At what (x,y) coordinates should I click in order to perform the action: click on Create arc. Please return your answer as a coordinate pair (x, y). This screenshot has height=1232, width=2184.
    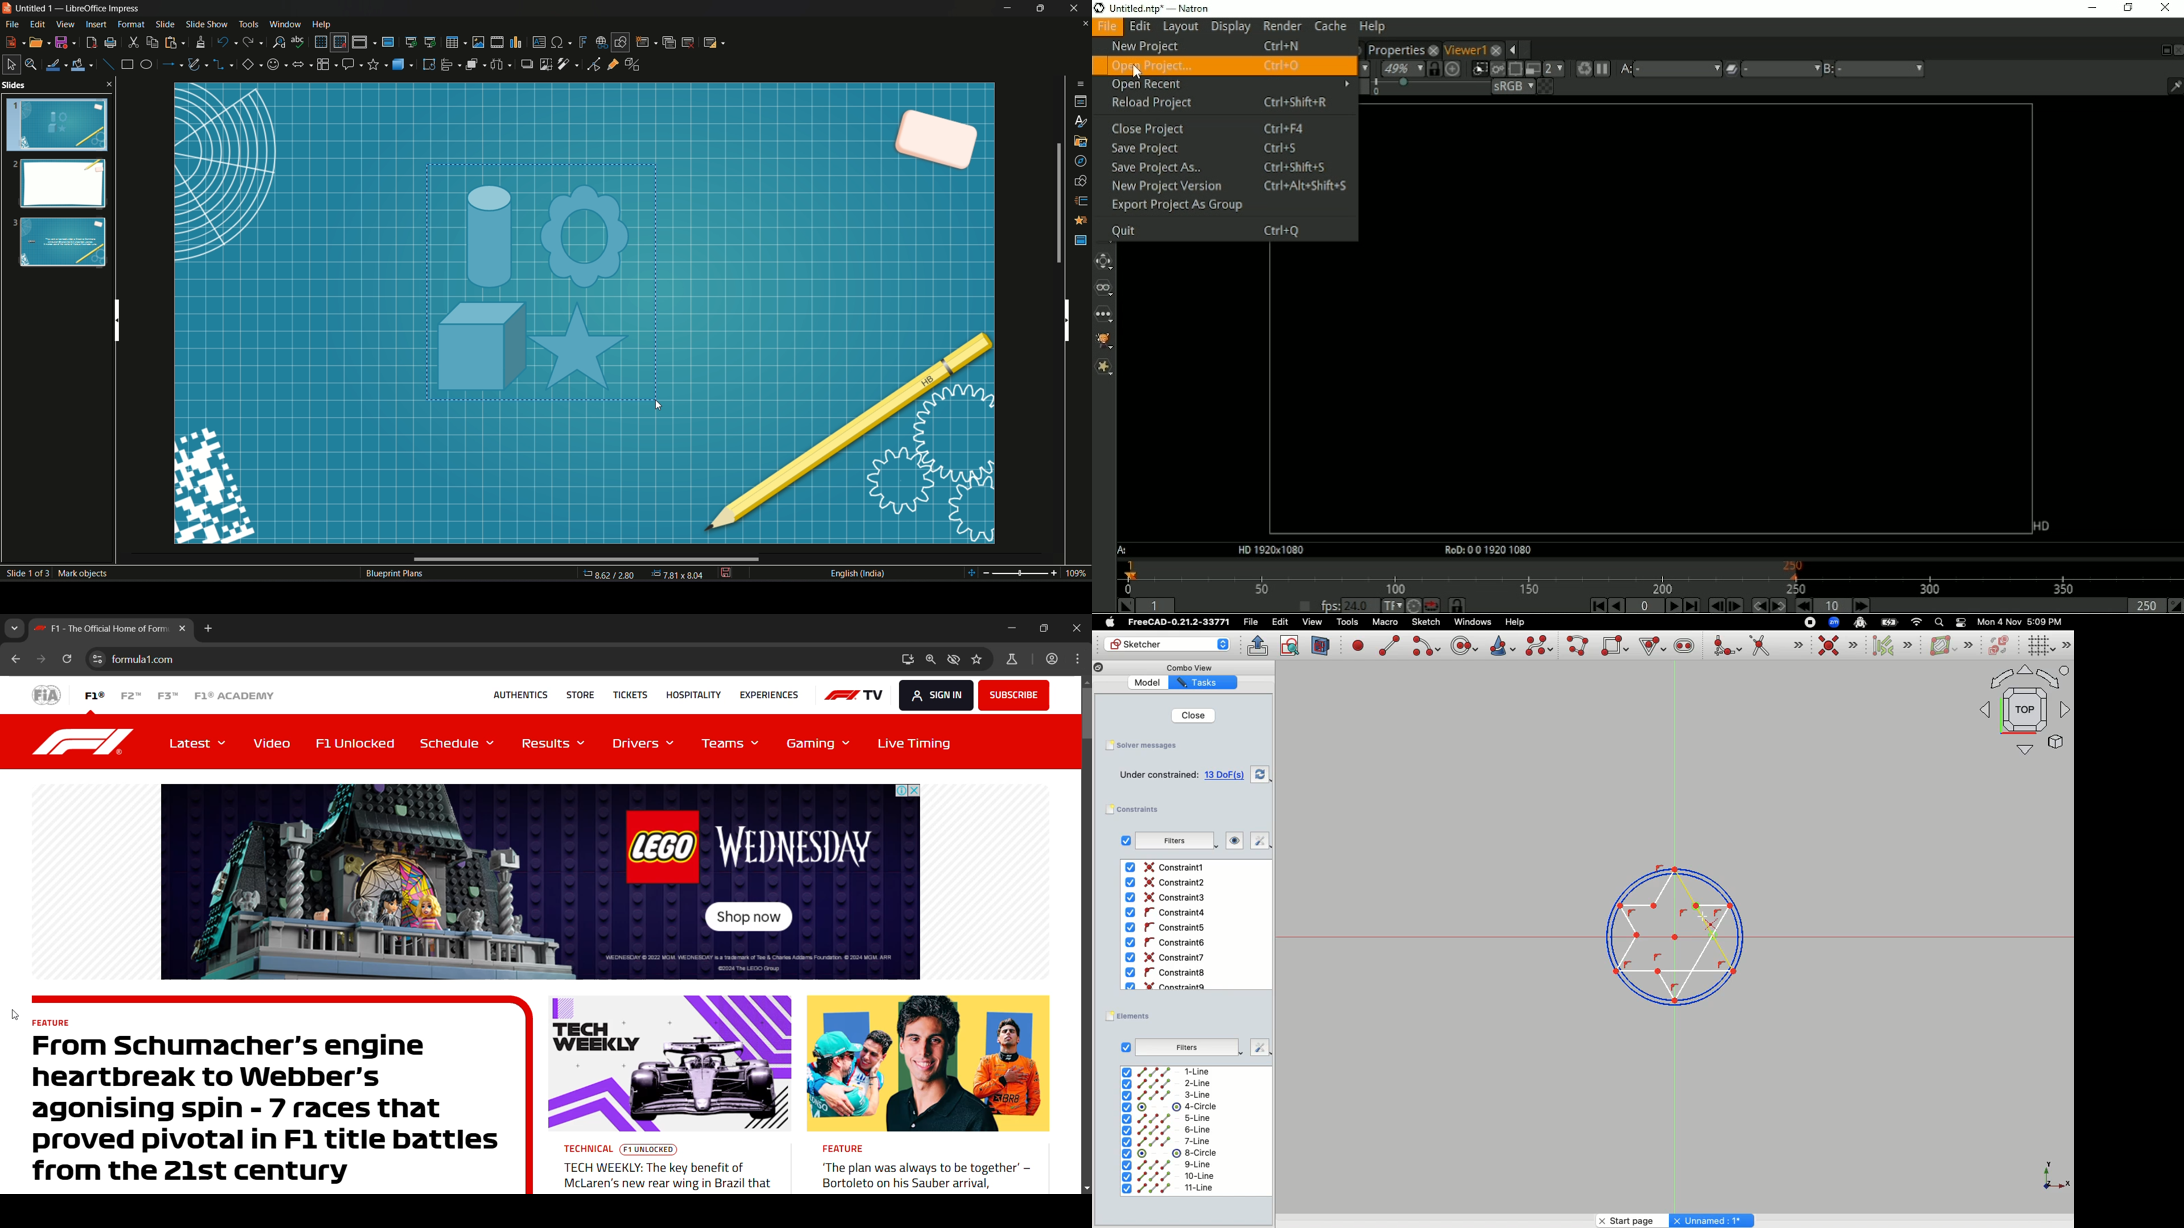
    Looking at the image, I should click on (1426, 646).